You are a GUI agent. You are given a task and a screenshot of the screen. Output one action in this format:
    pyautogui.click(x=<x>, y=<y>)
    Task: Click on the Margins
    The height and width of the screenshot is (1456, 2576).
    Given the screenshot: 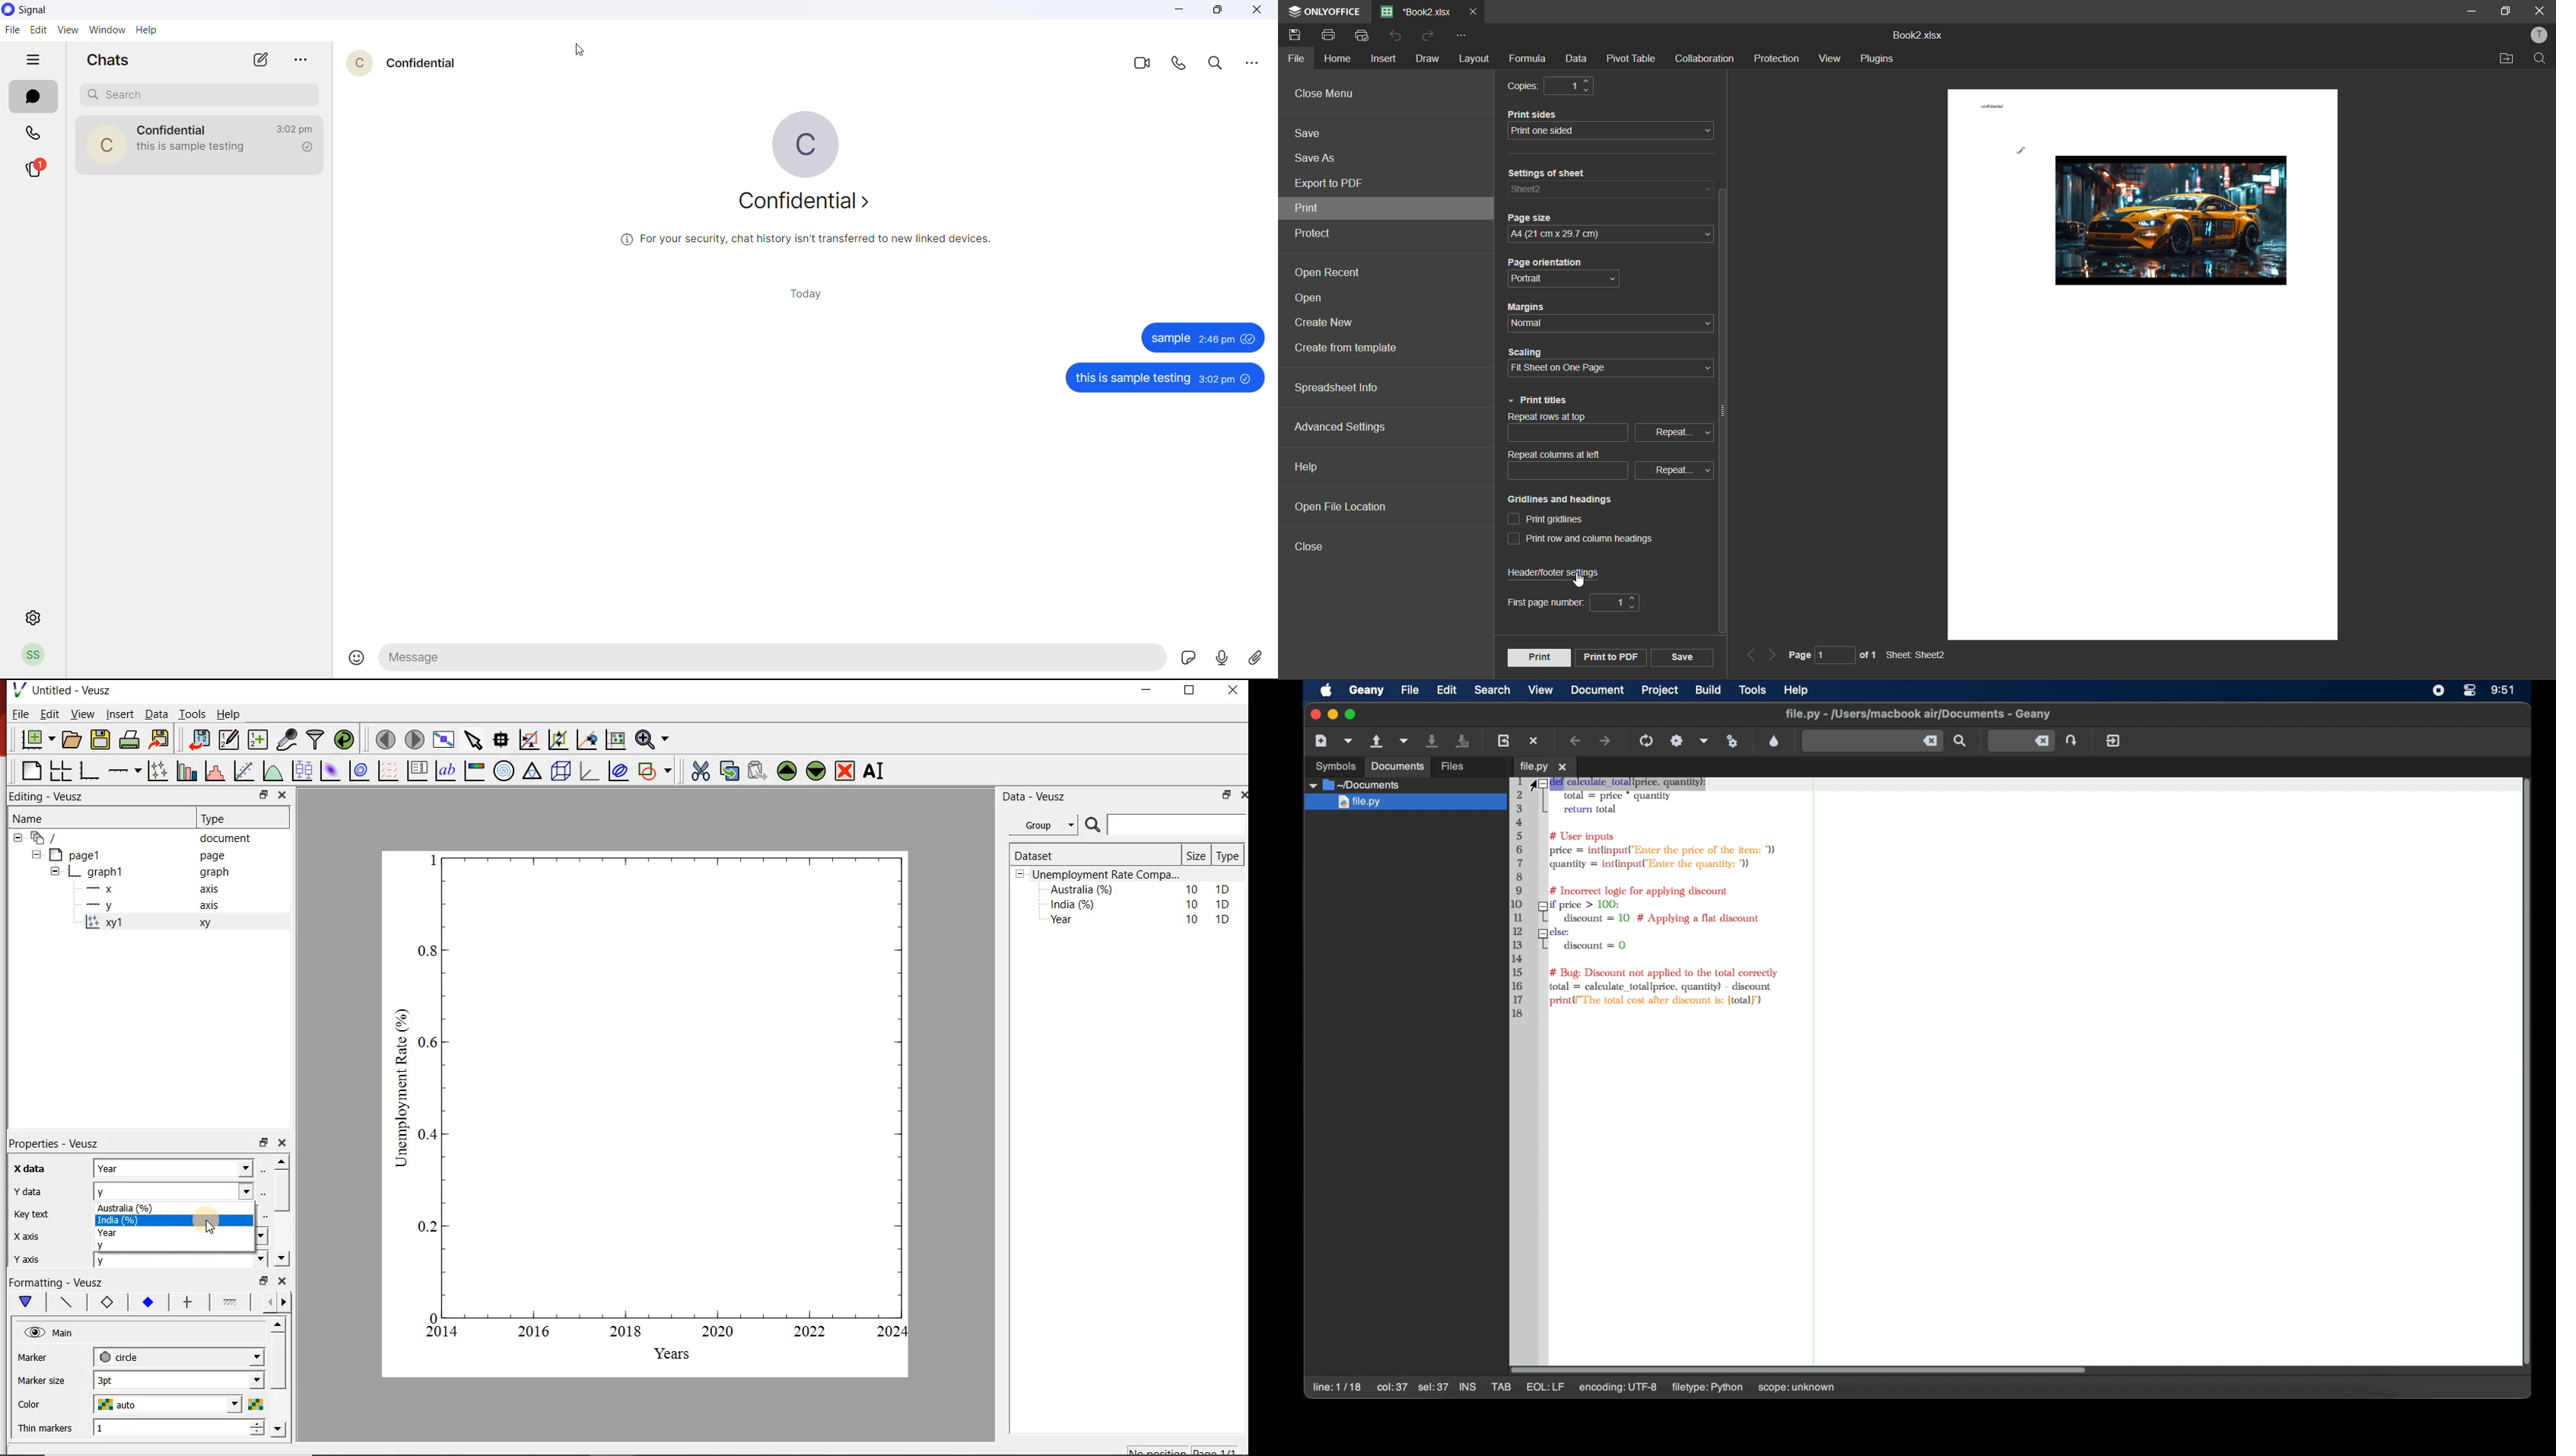 What is the action you would take?
    pyautogui.click(x=1532, y=306)
    